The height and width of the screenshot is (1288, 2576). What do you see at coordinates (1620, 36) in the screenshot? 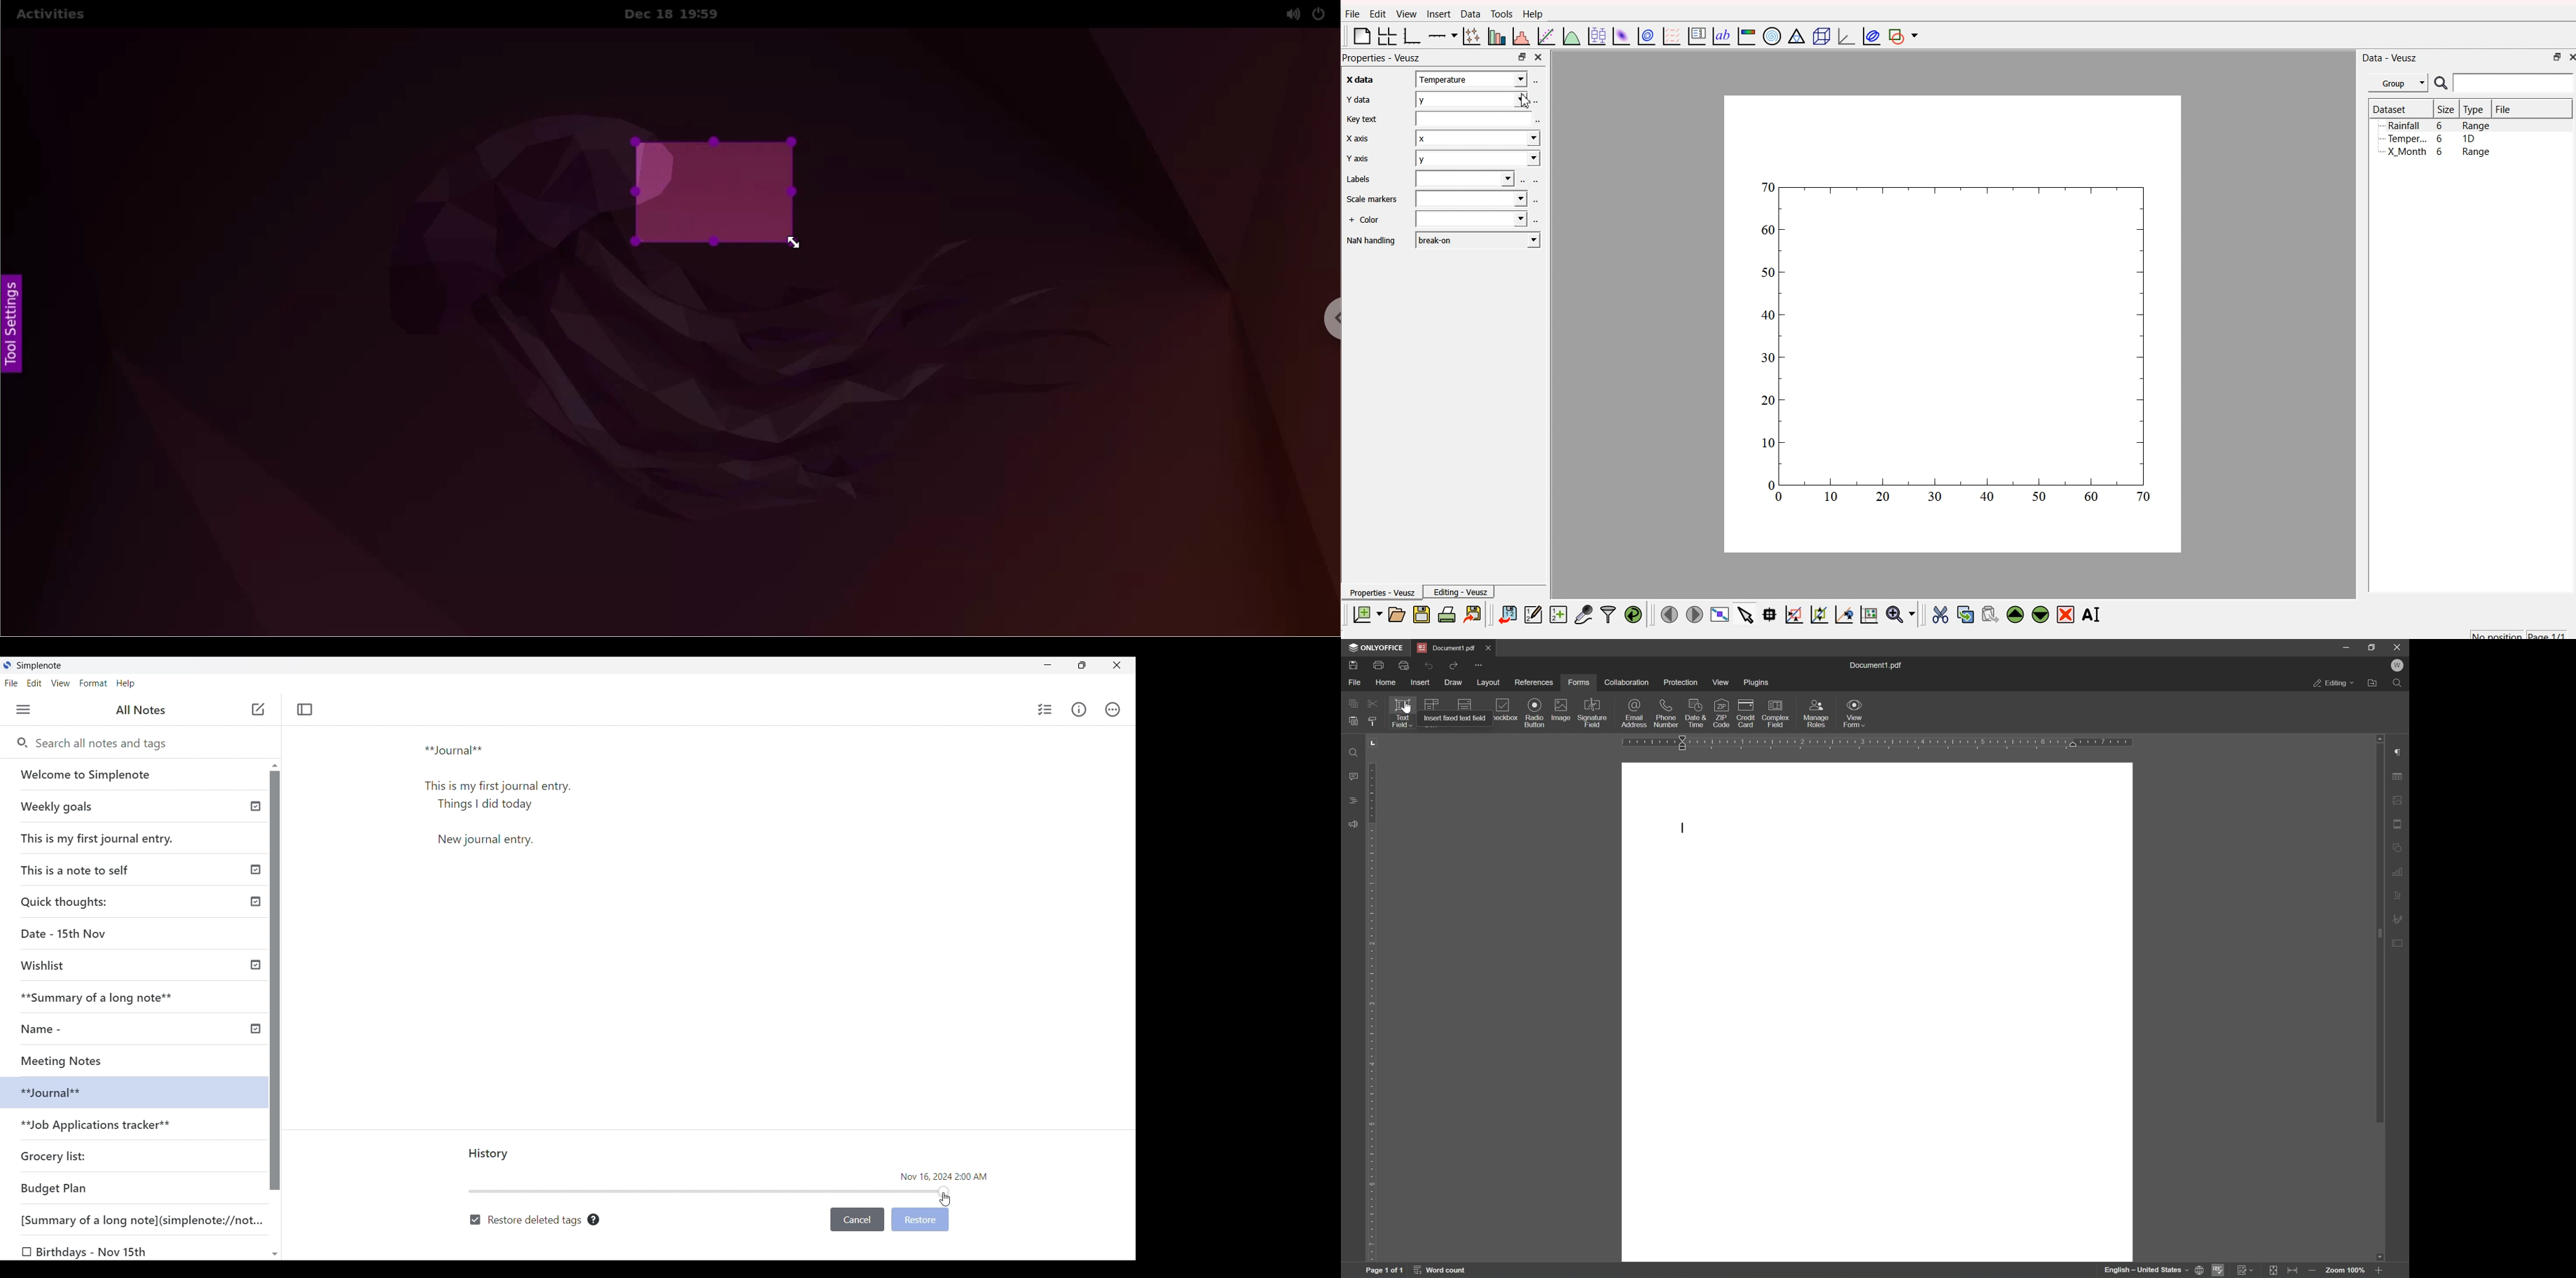
I see `plot dataset` at bounding box center [1620, 36].